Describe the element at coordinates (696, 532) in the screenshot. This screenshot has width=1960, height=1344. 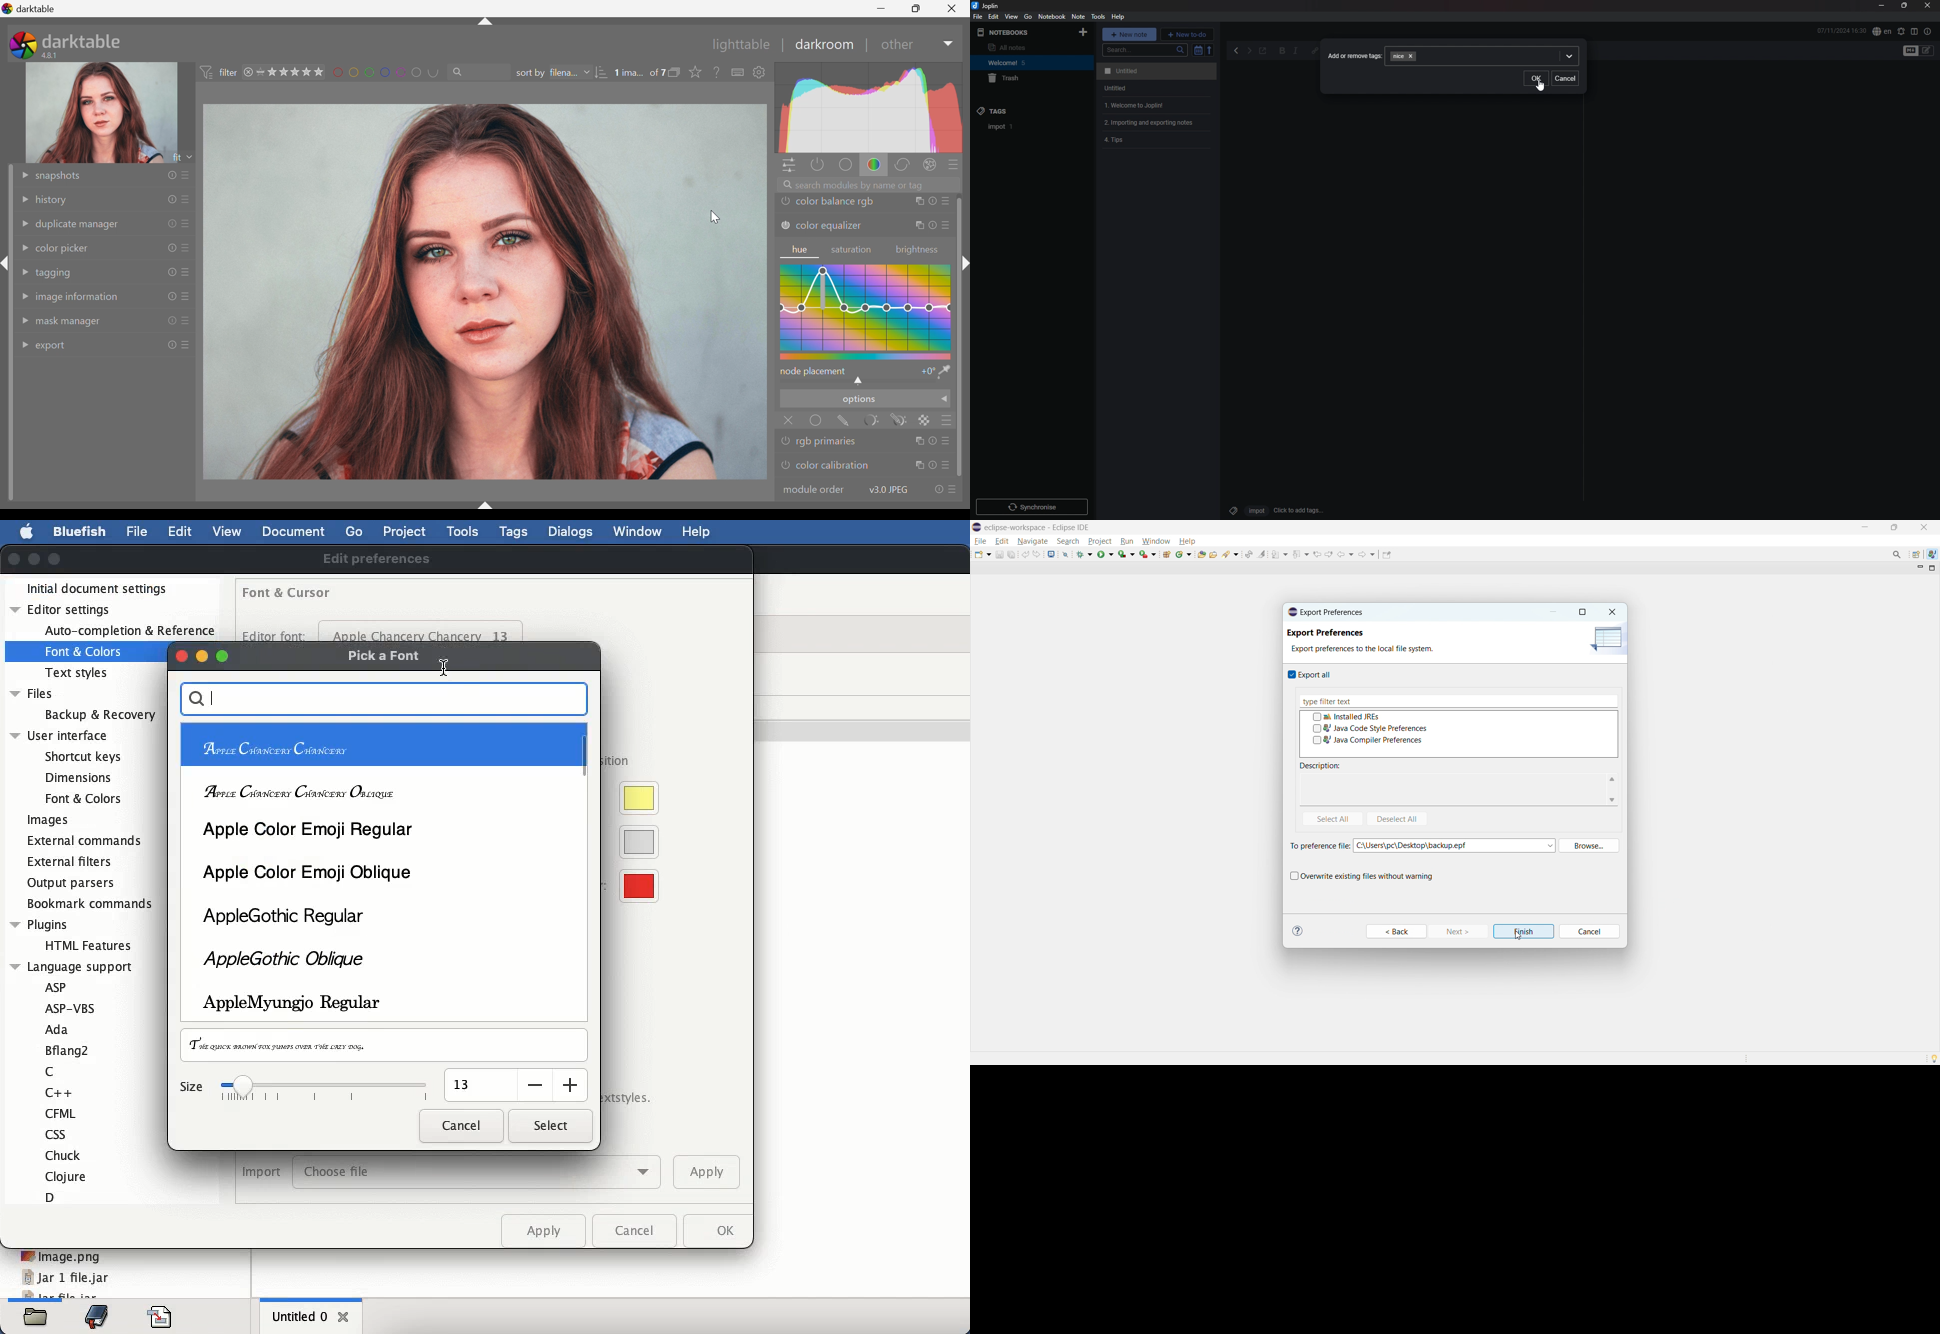
I see `help` at that location.